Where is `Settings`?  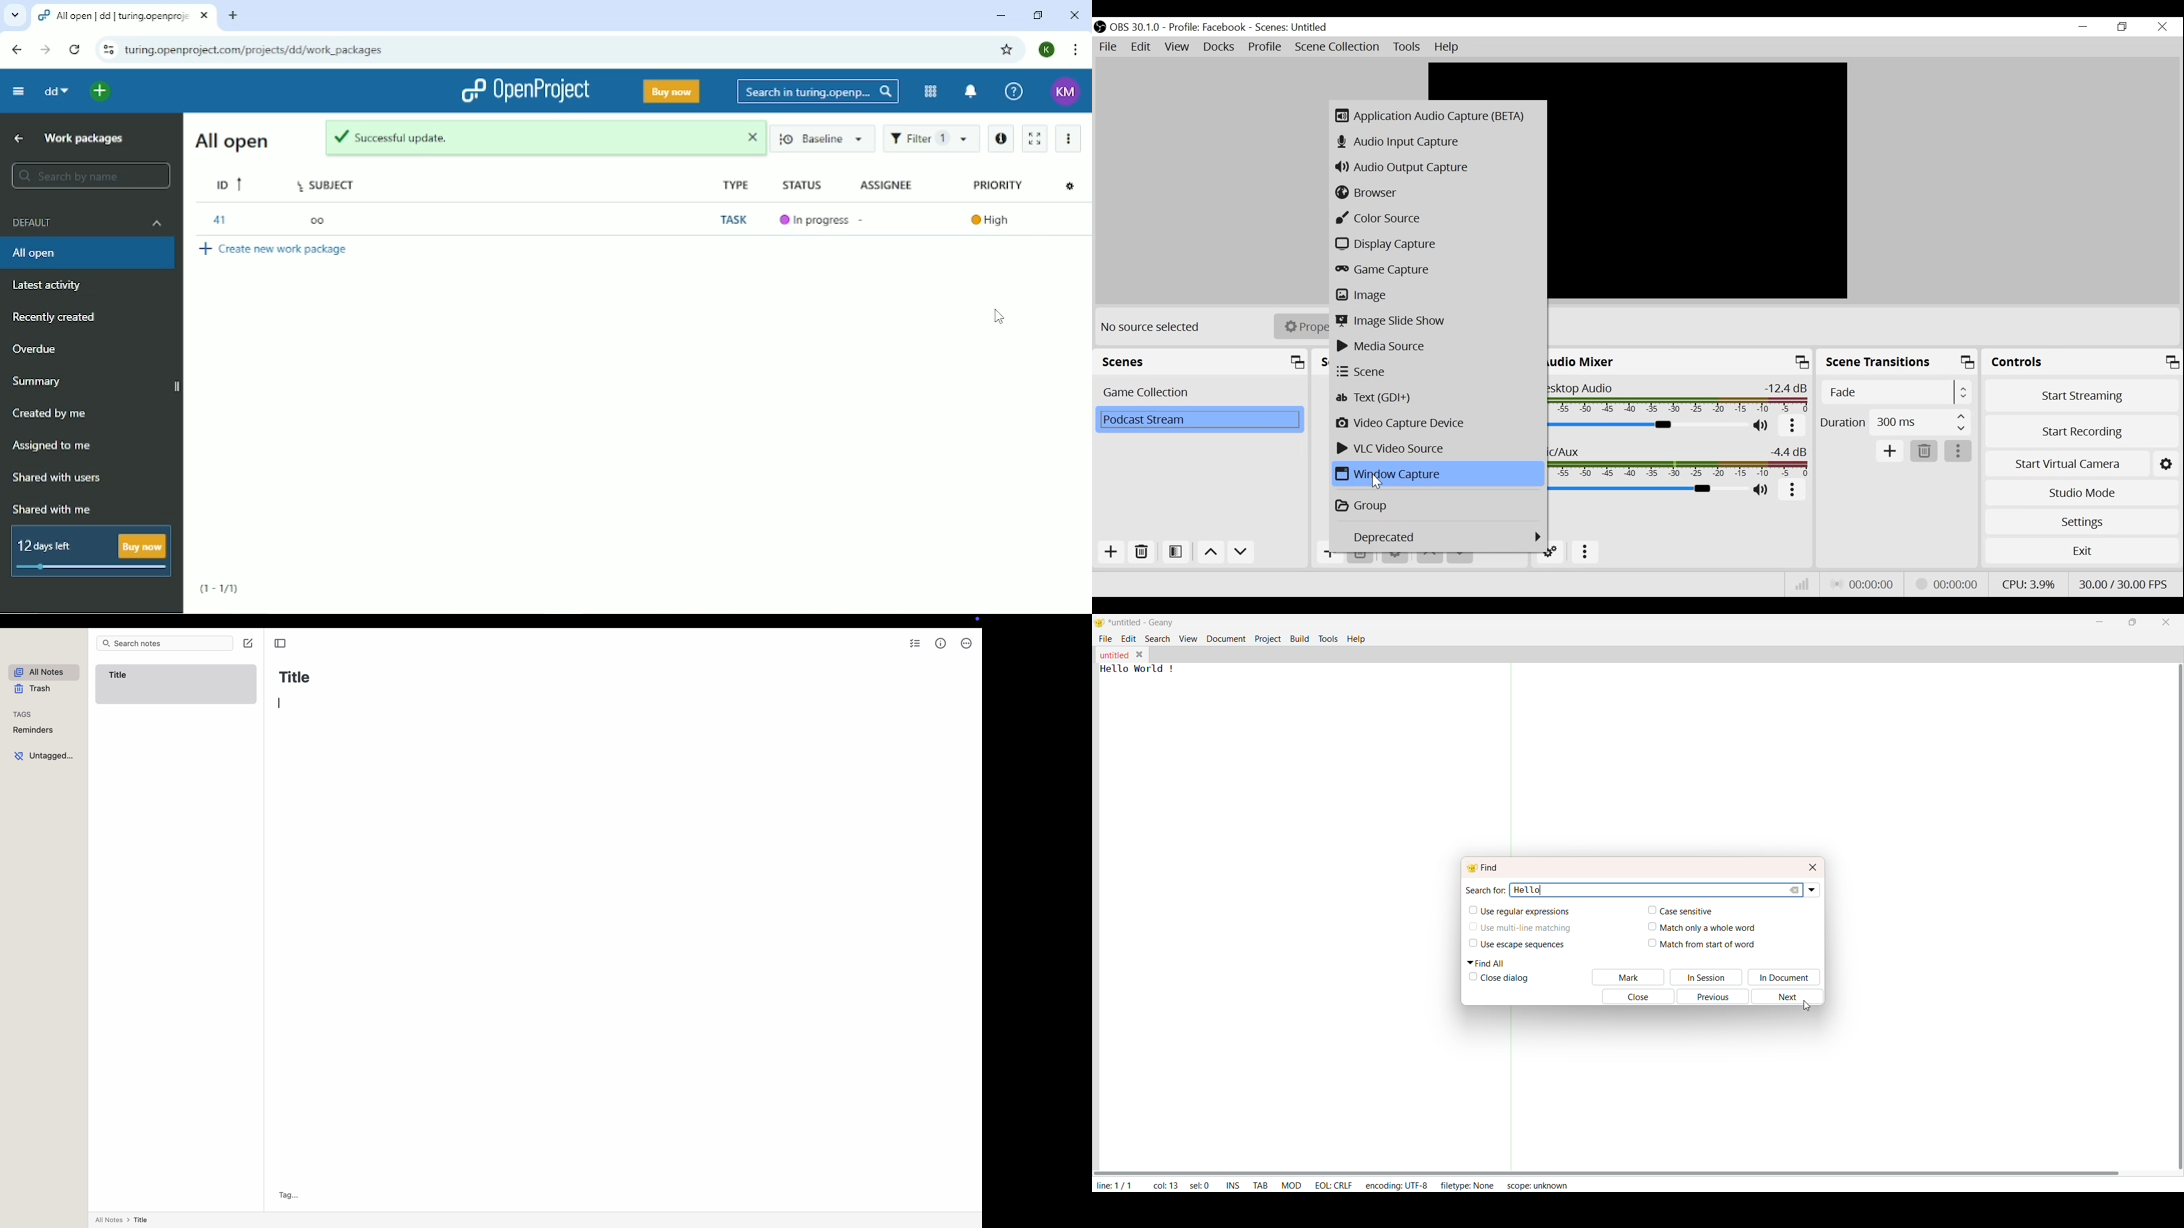 Settings is located at coordinates (2082, 522).